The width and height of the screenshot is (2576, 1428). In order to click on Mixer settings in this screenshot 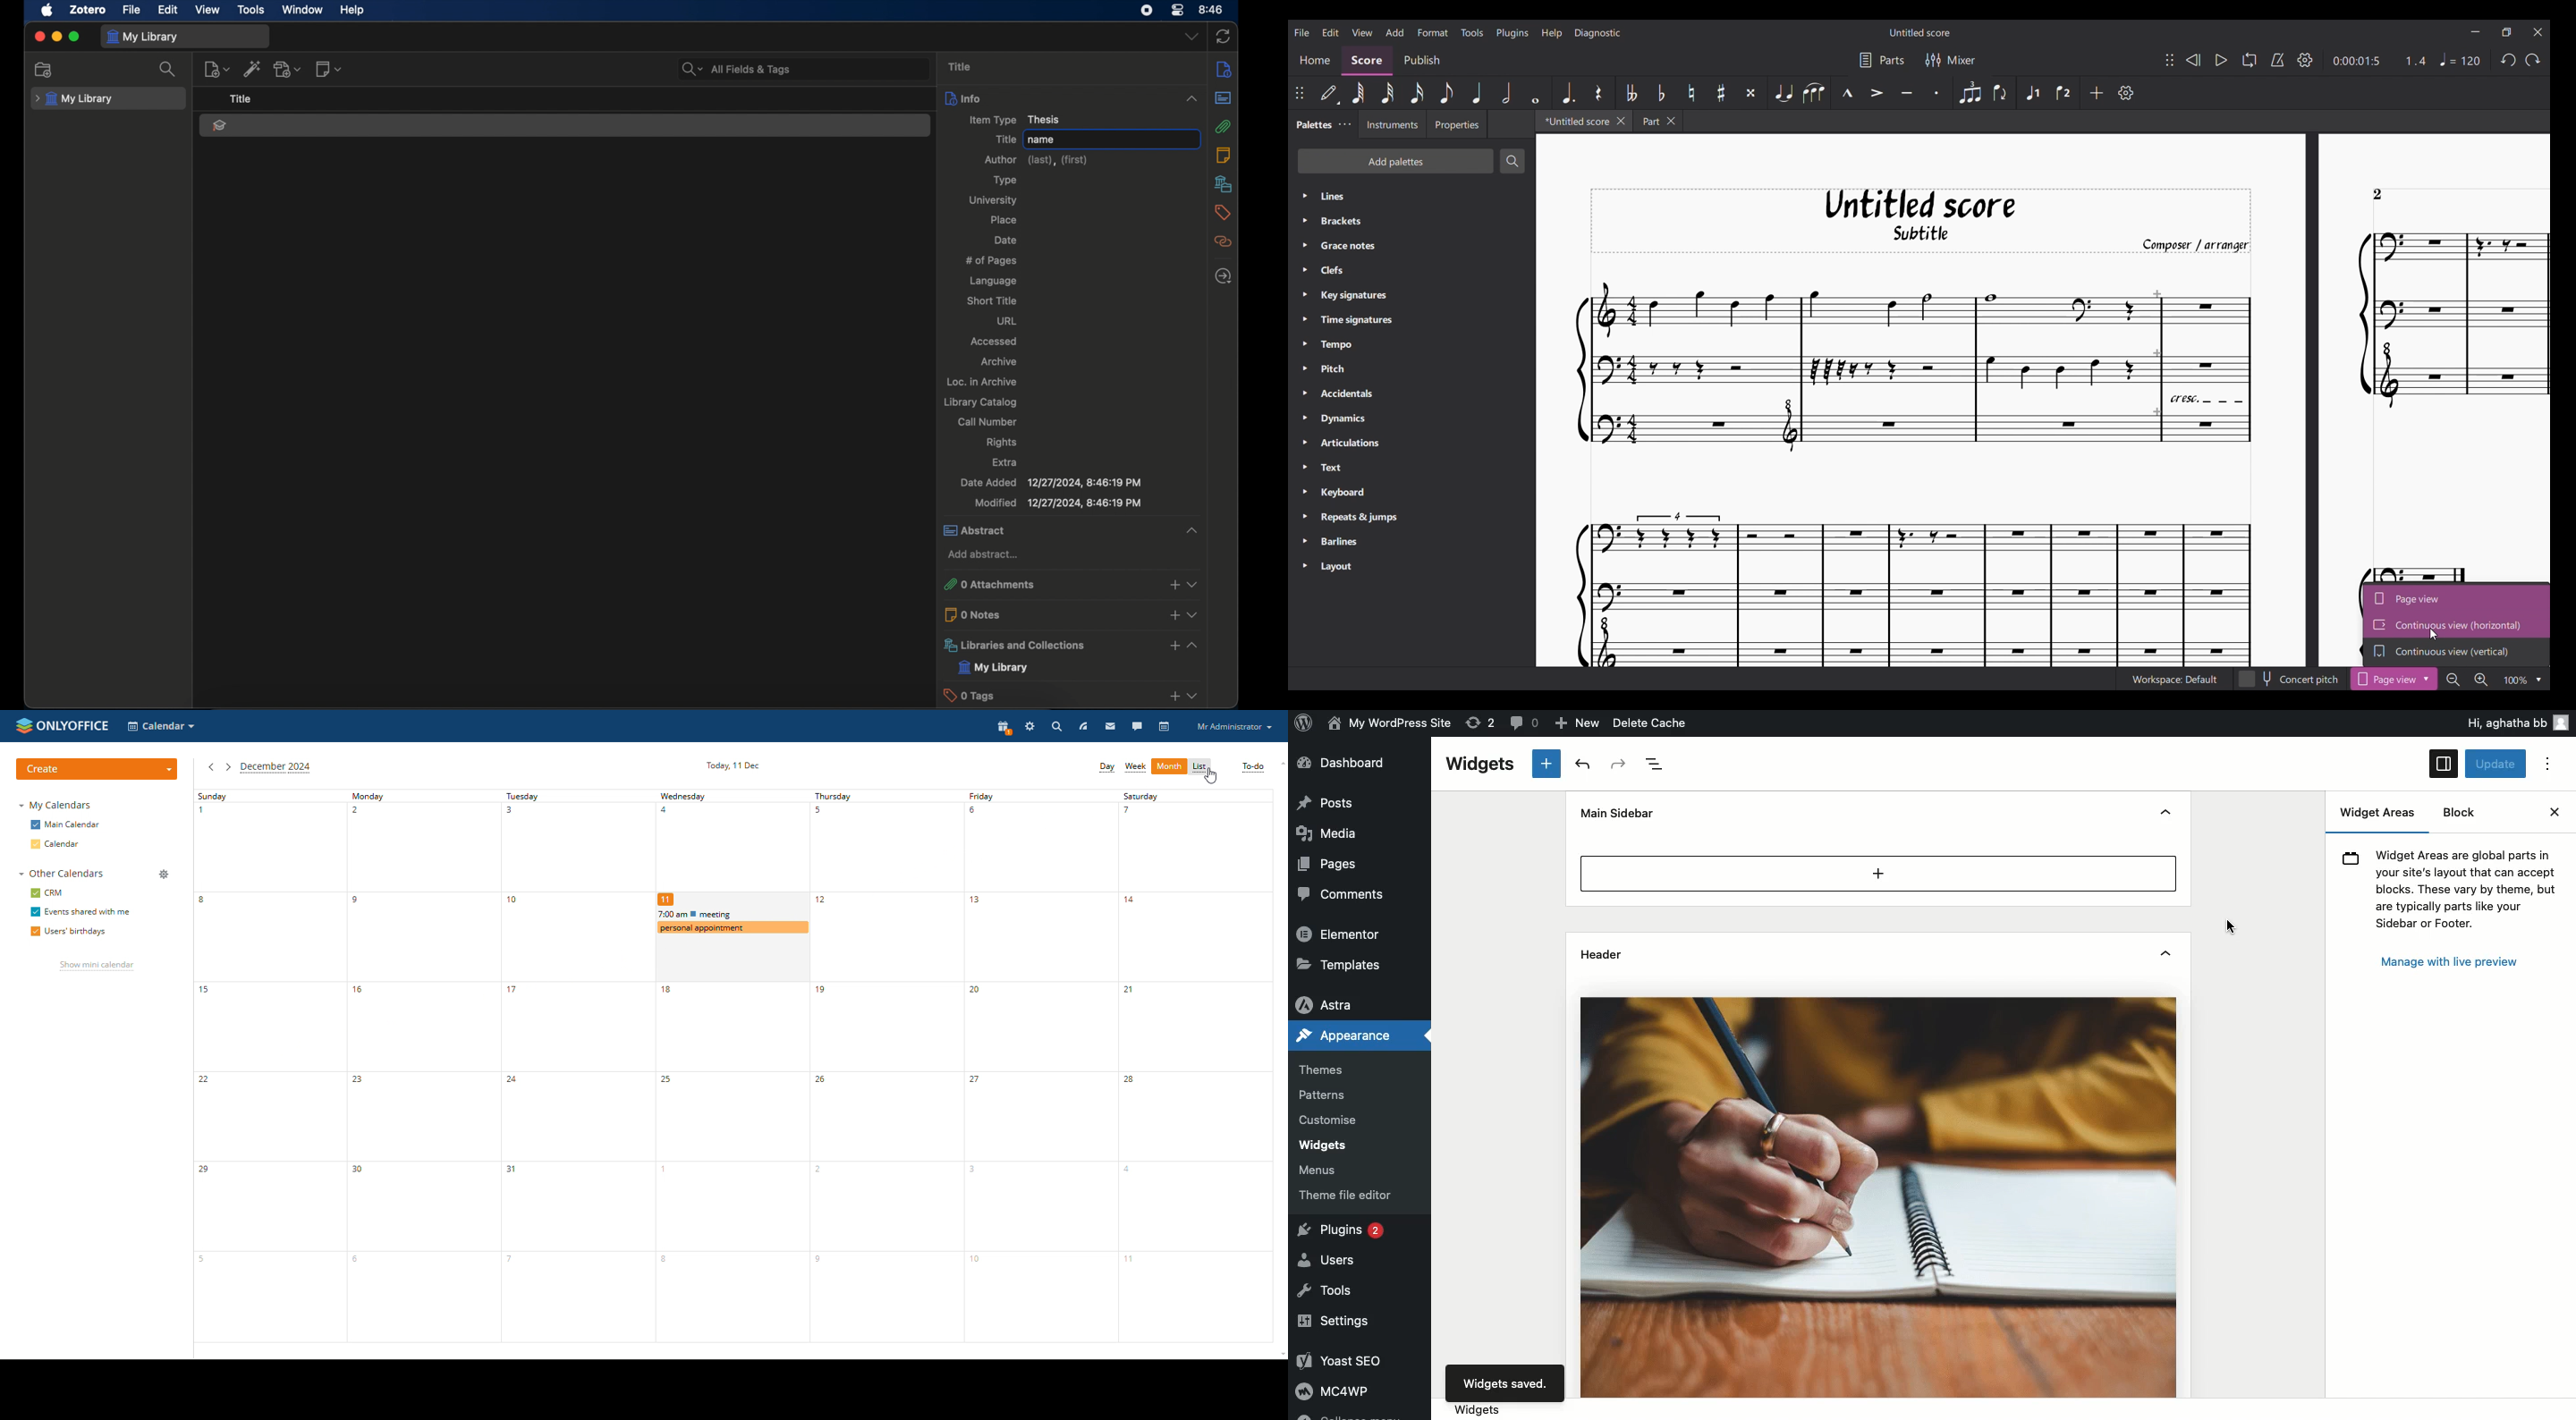, I will do `click(1951, 60)`.